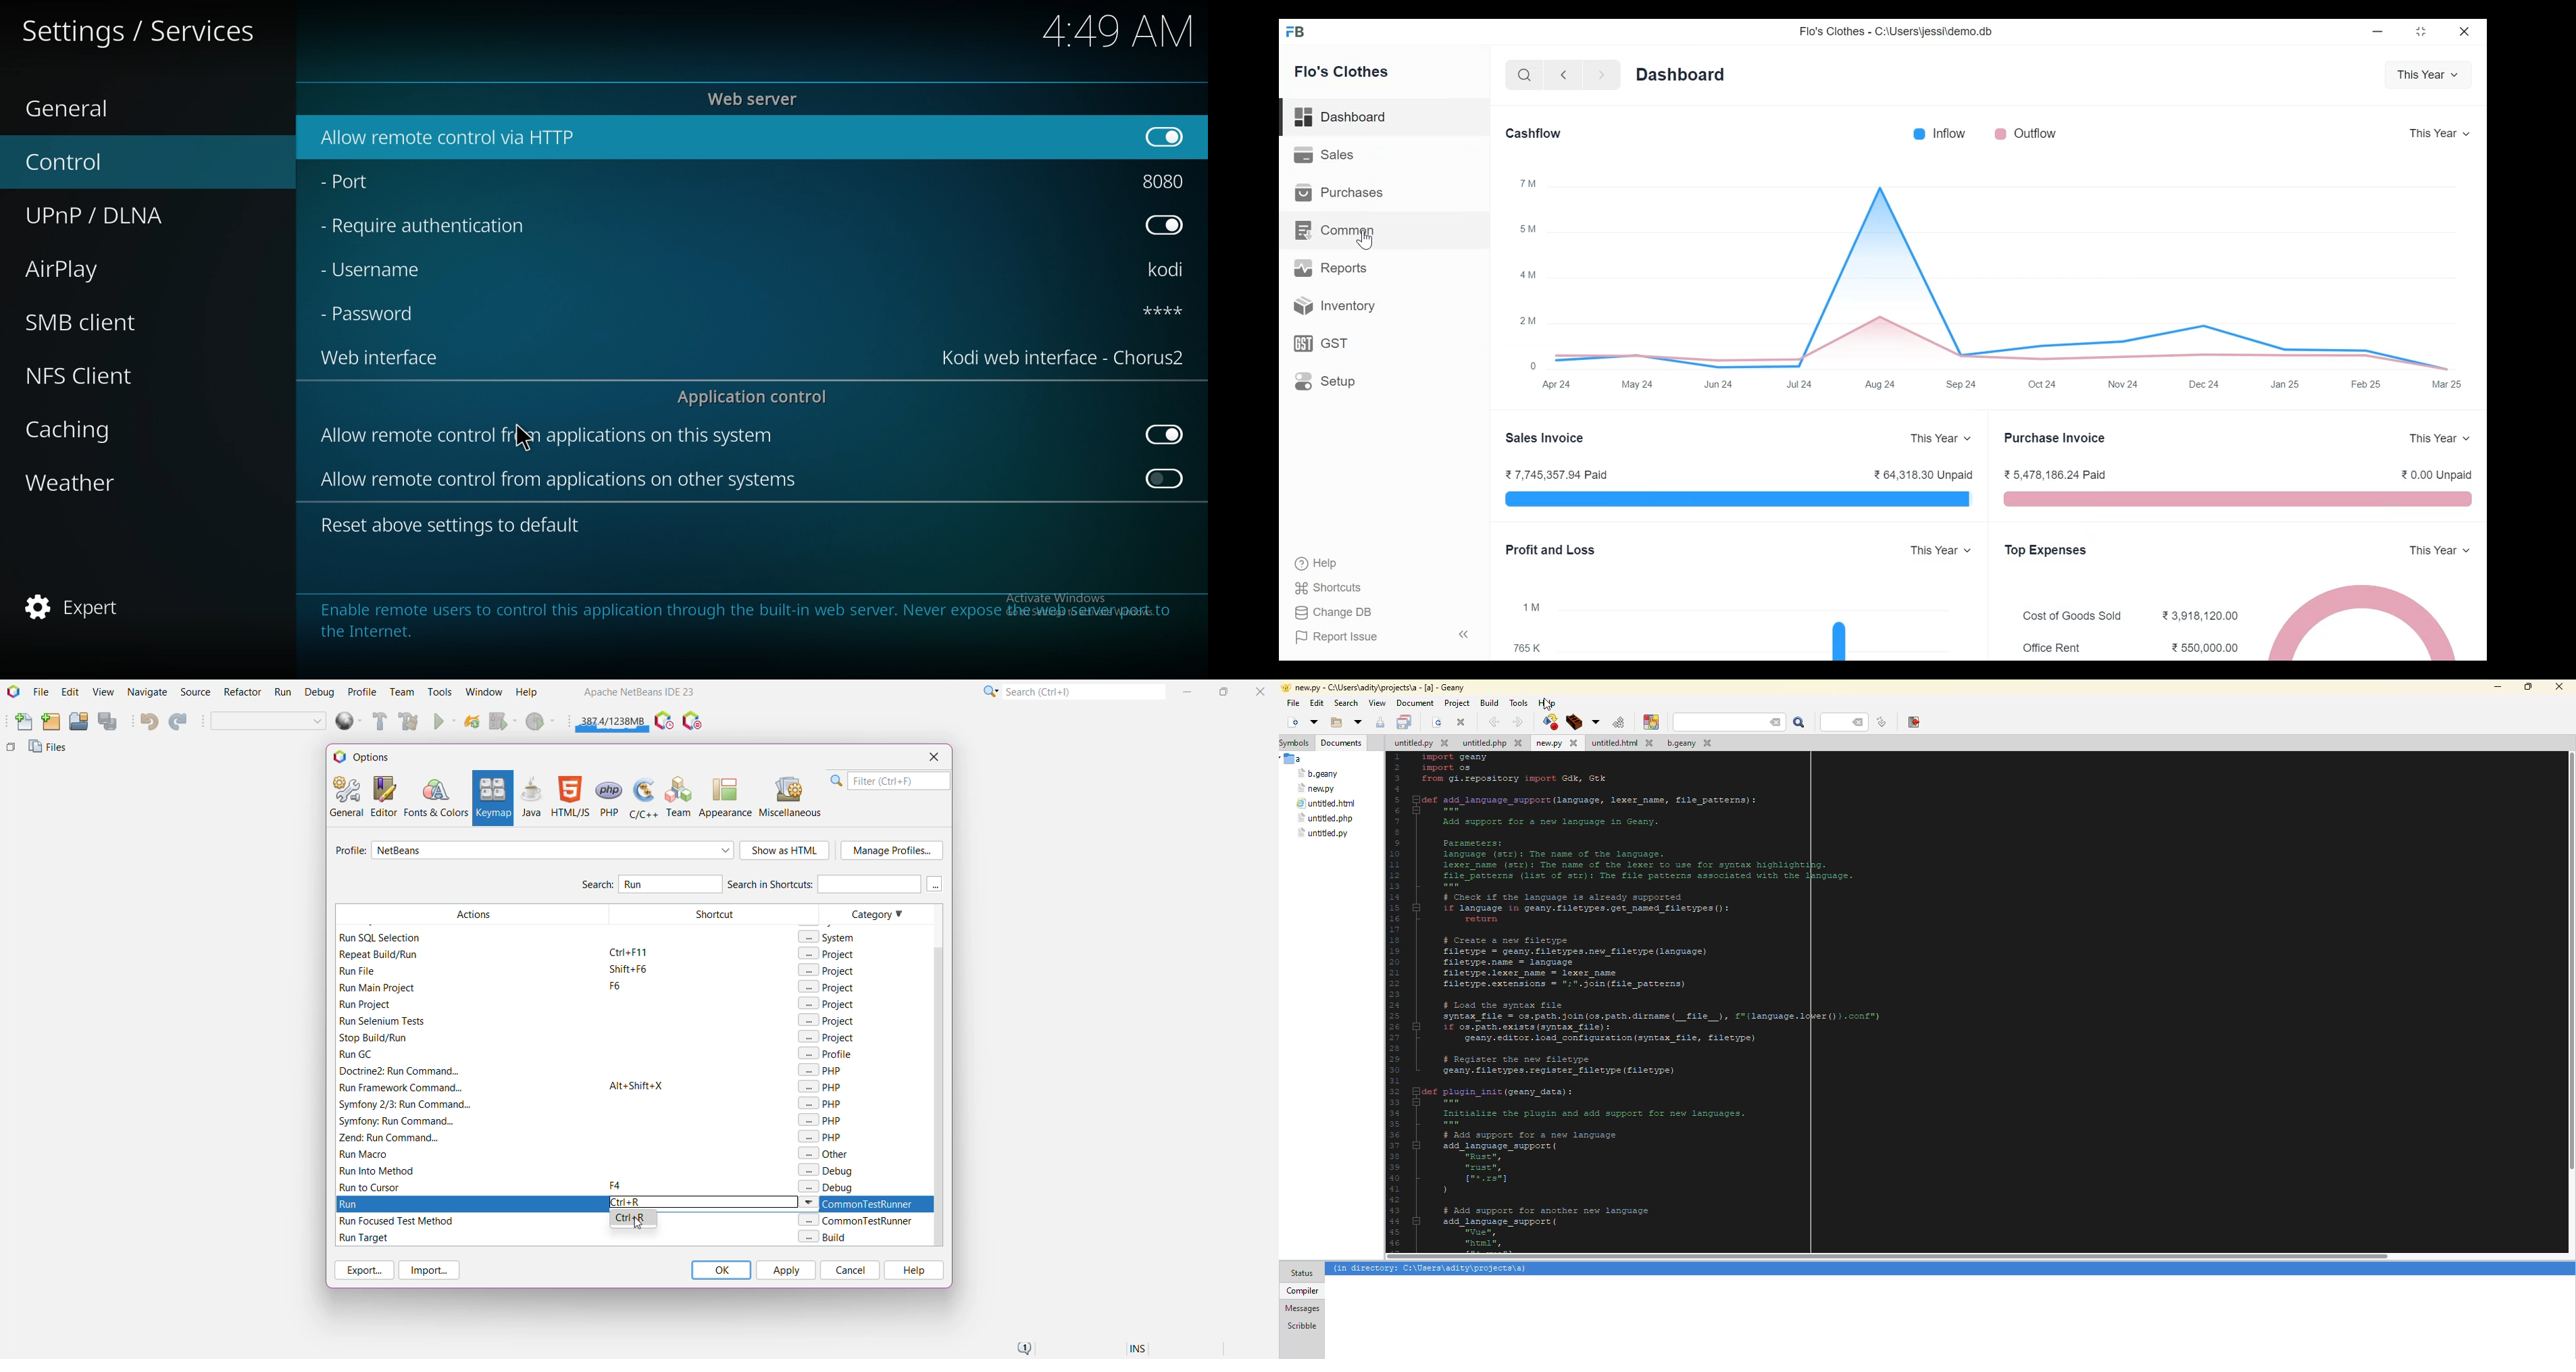 The height and width of the screenshot is (1372, 2576). Describe the element at coordinates (1952, 133) in the screenshot. I see `Inflow` at that location.